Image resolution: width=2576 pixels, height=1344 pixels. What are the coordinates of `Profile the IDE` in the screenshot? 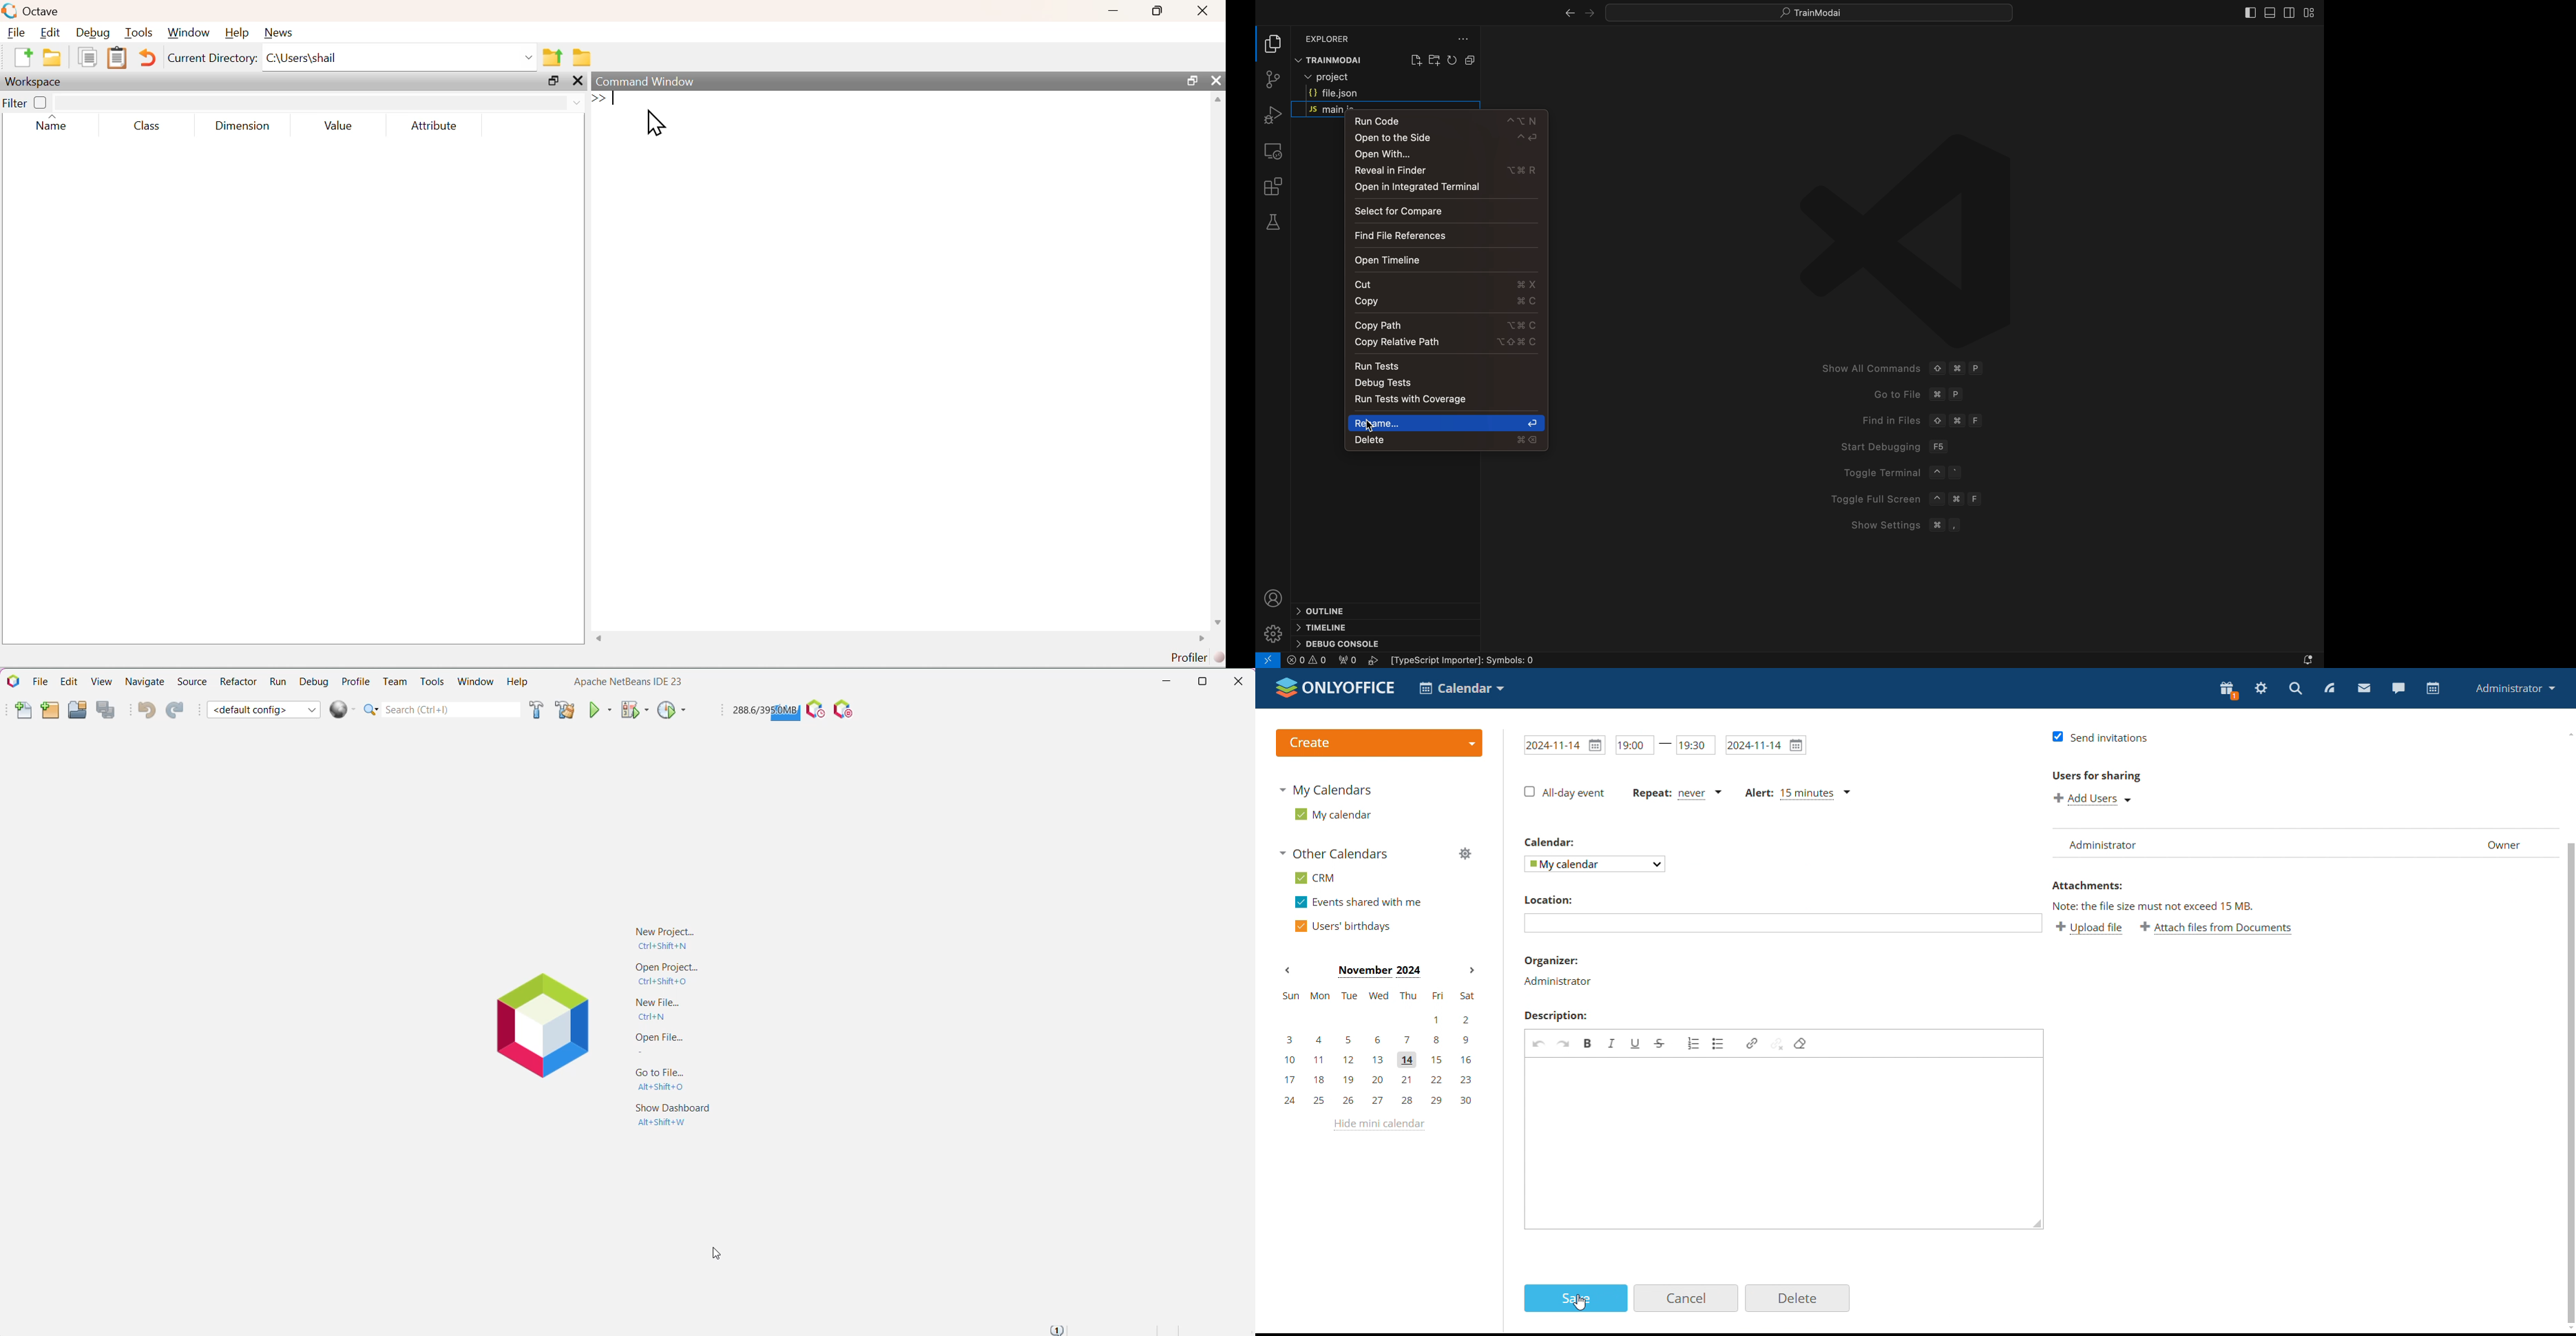 It's located at (815, 710).